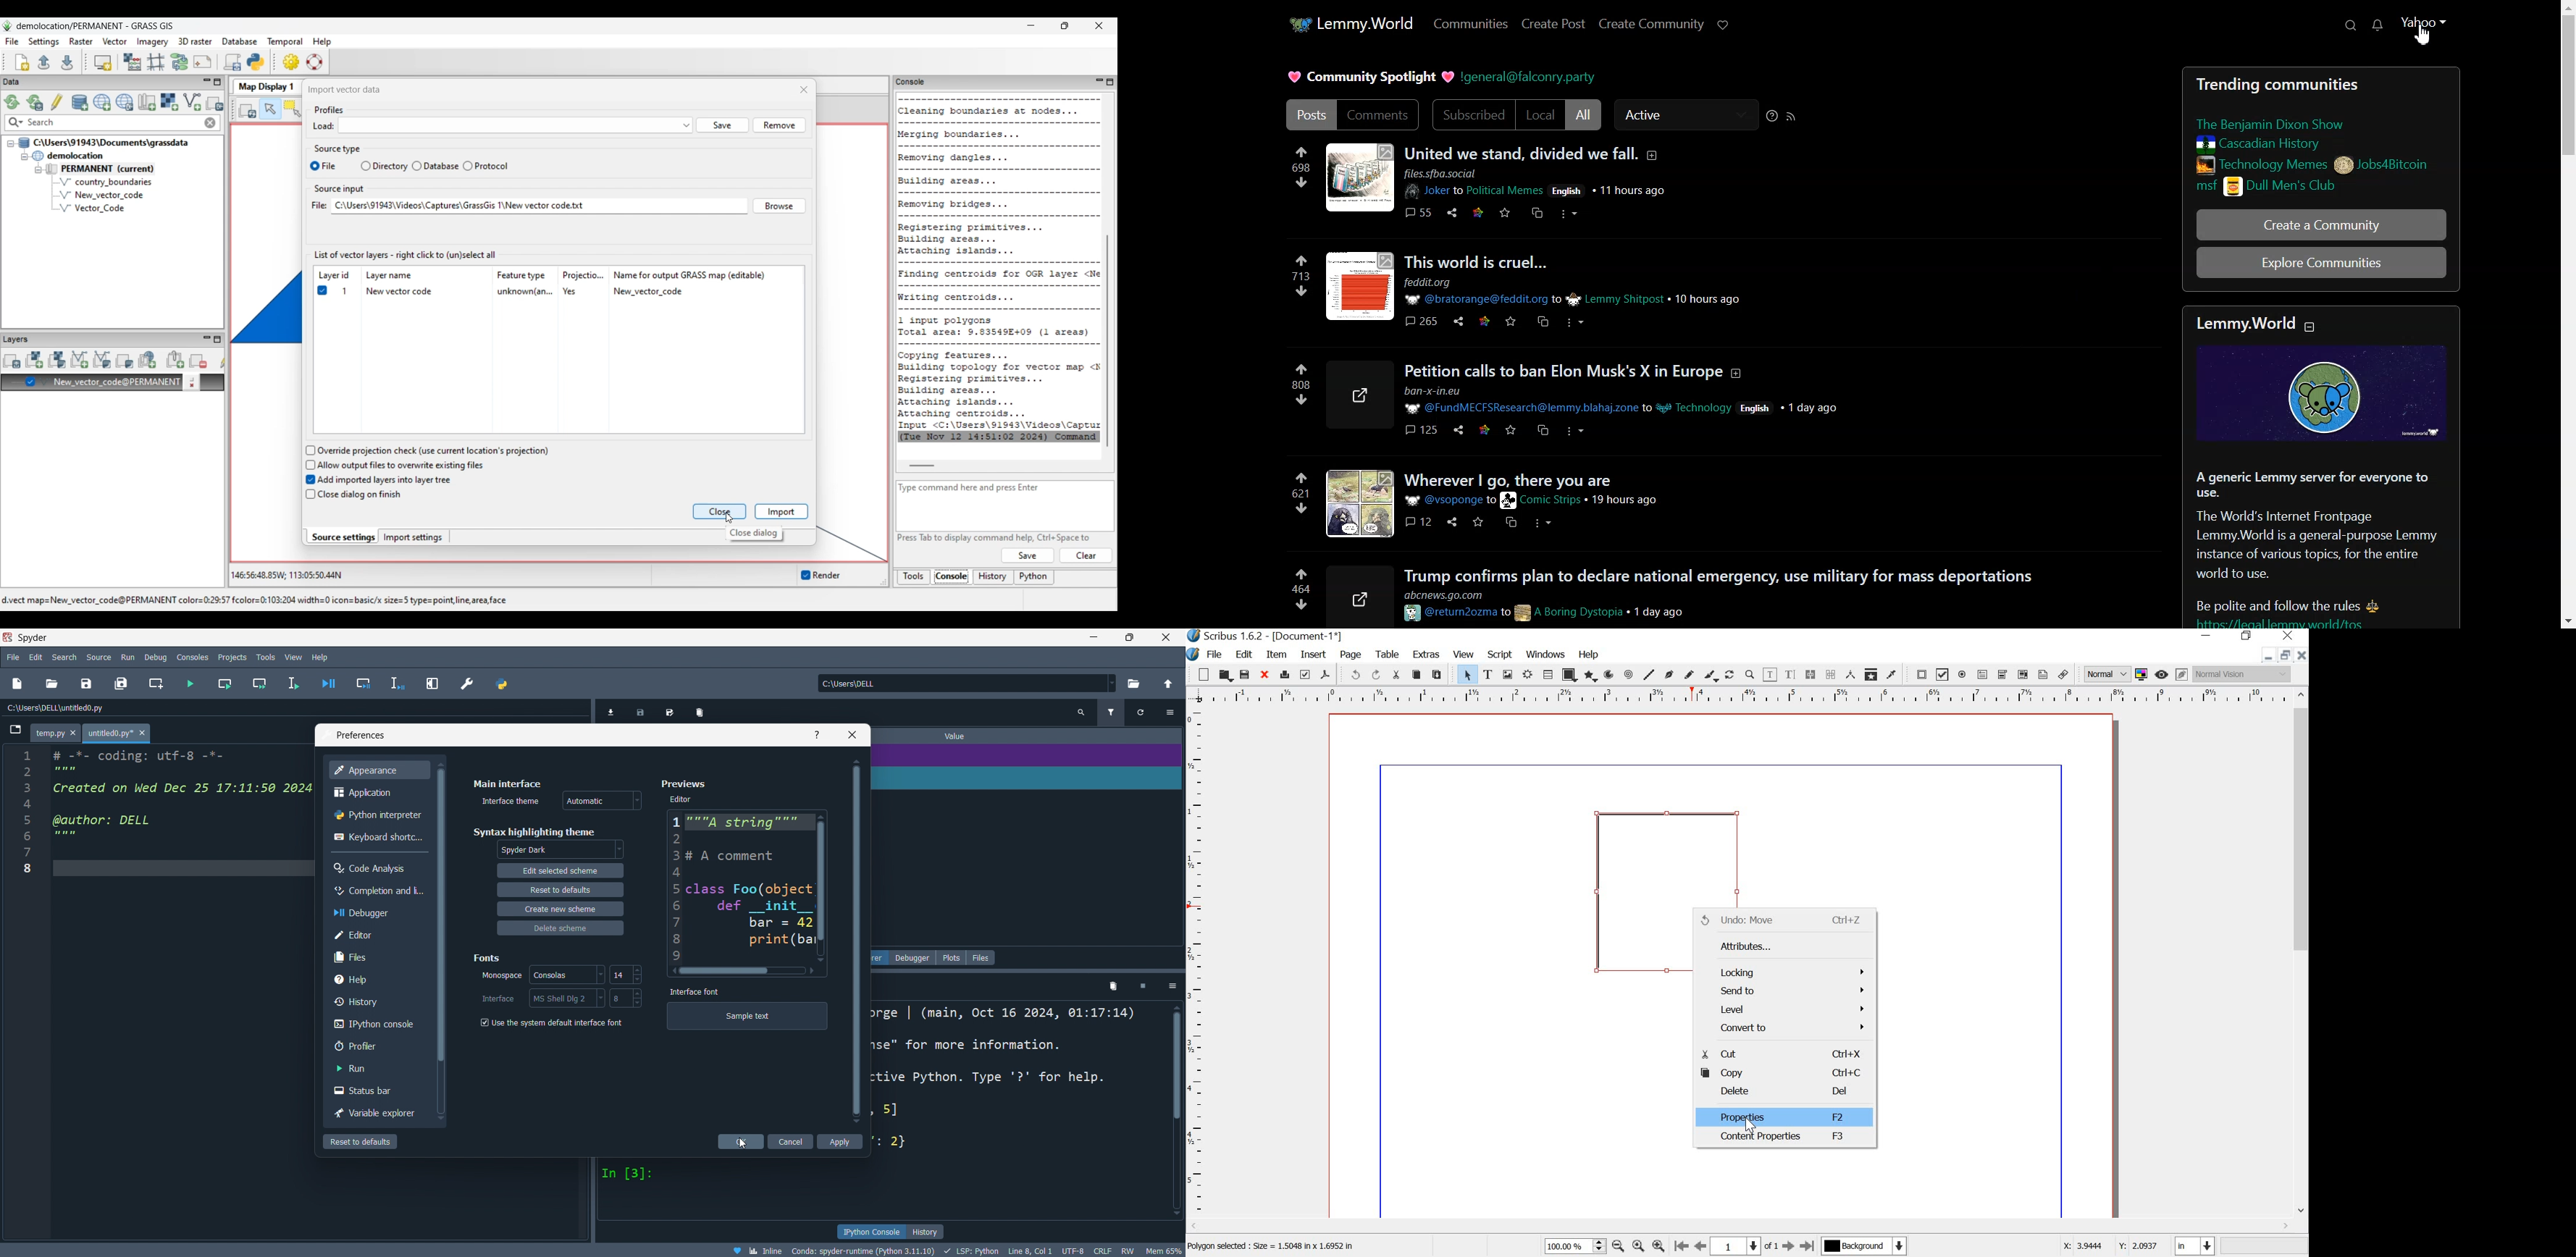  I want to click on create cell, so click(157, 684).